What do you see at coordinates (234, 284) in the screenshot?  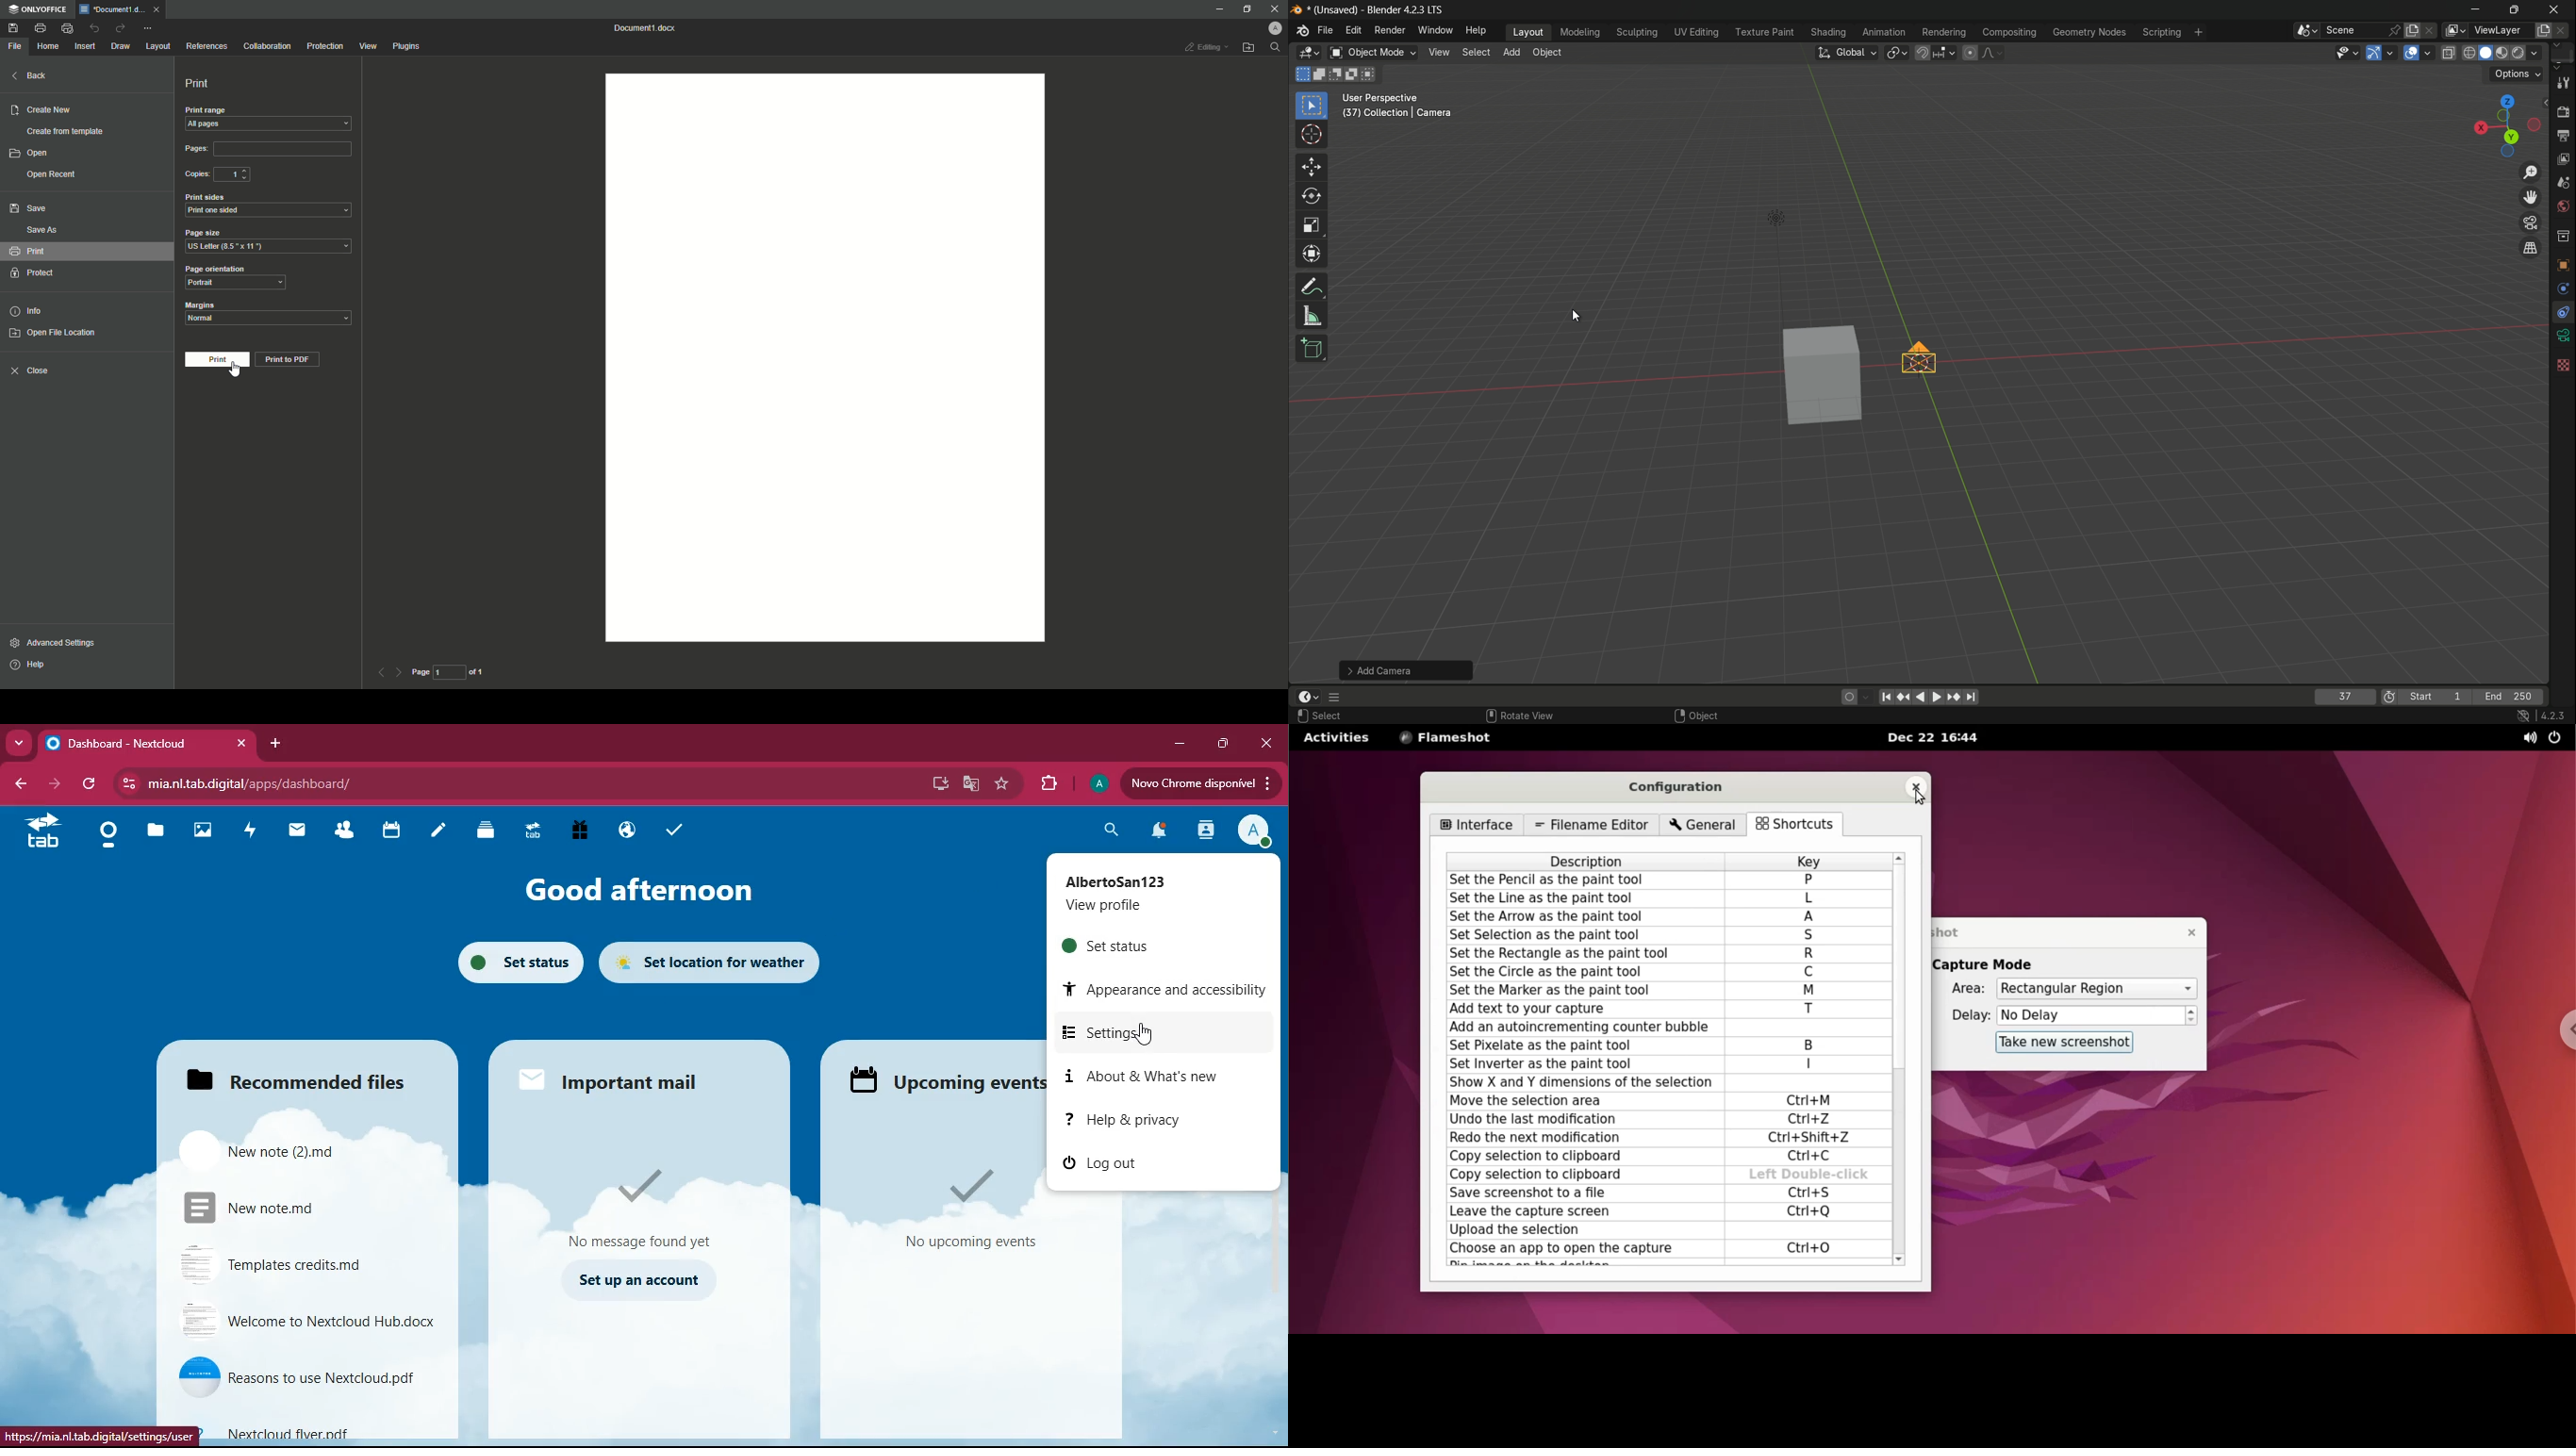 I see `Portrait` at bounding box center [234, 284].